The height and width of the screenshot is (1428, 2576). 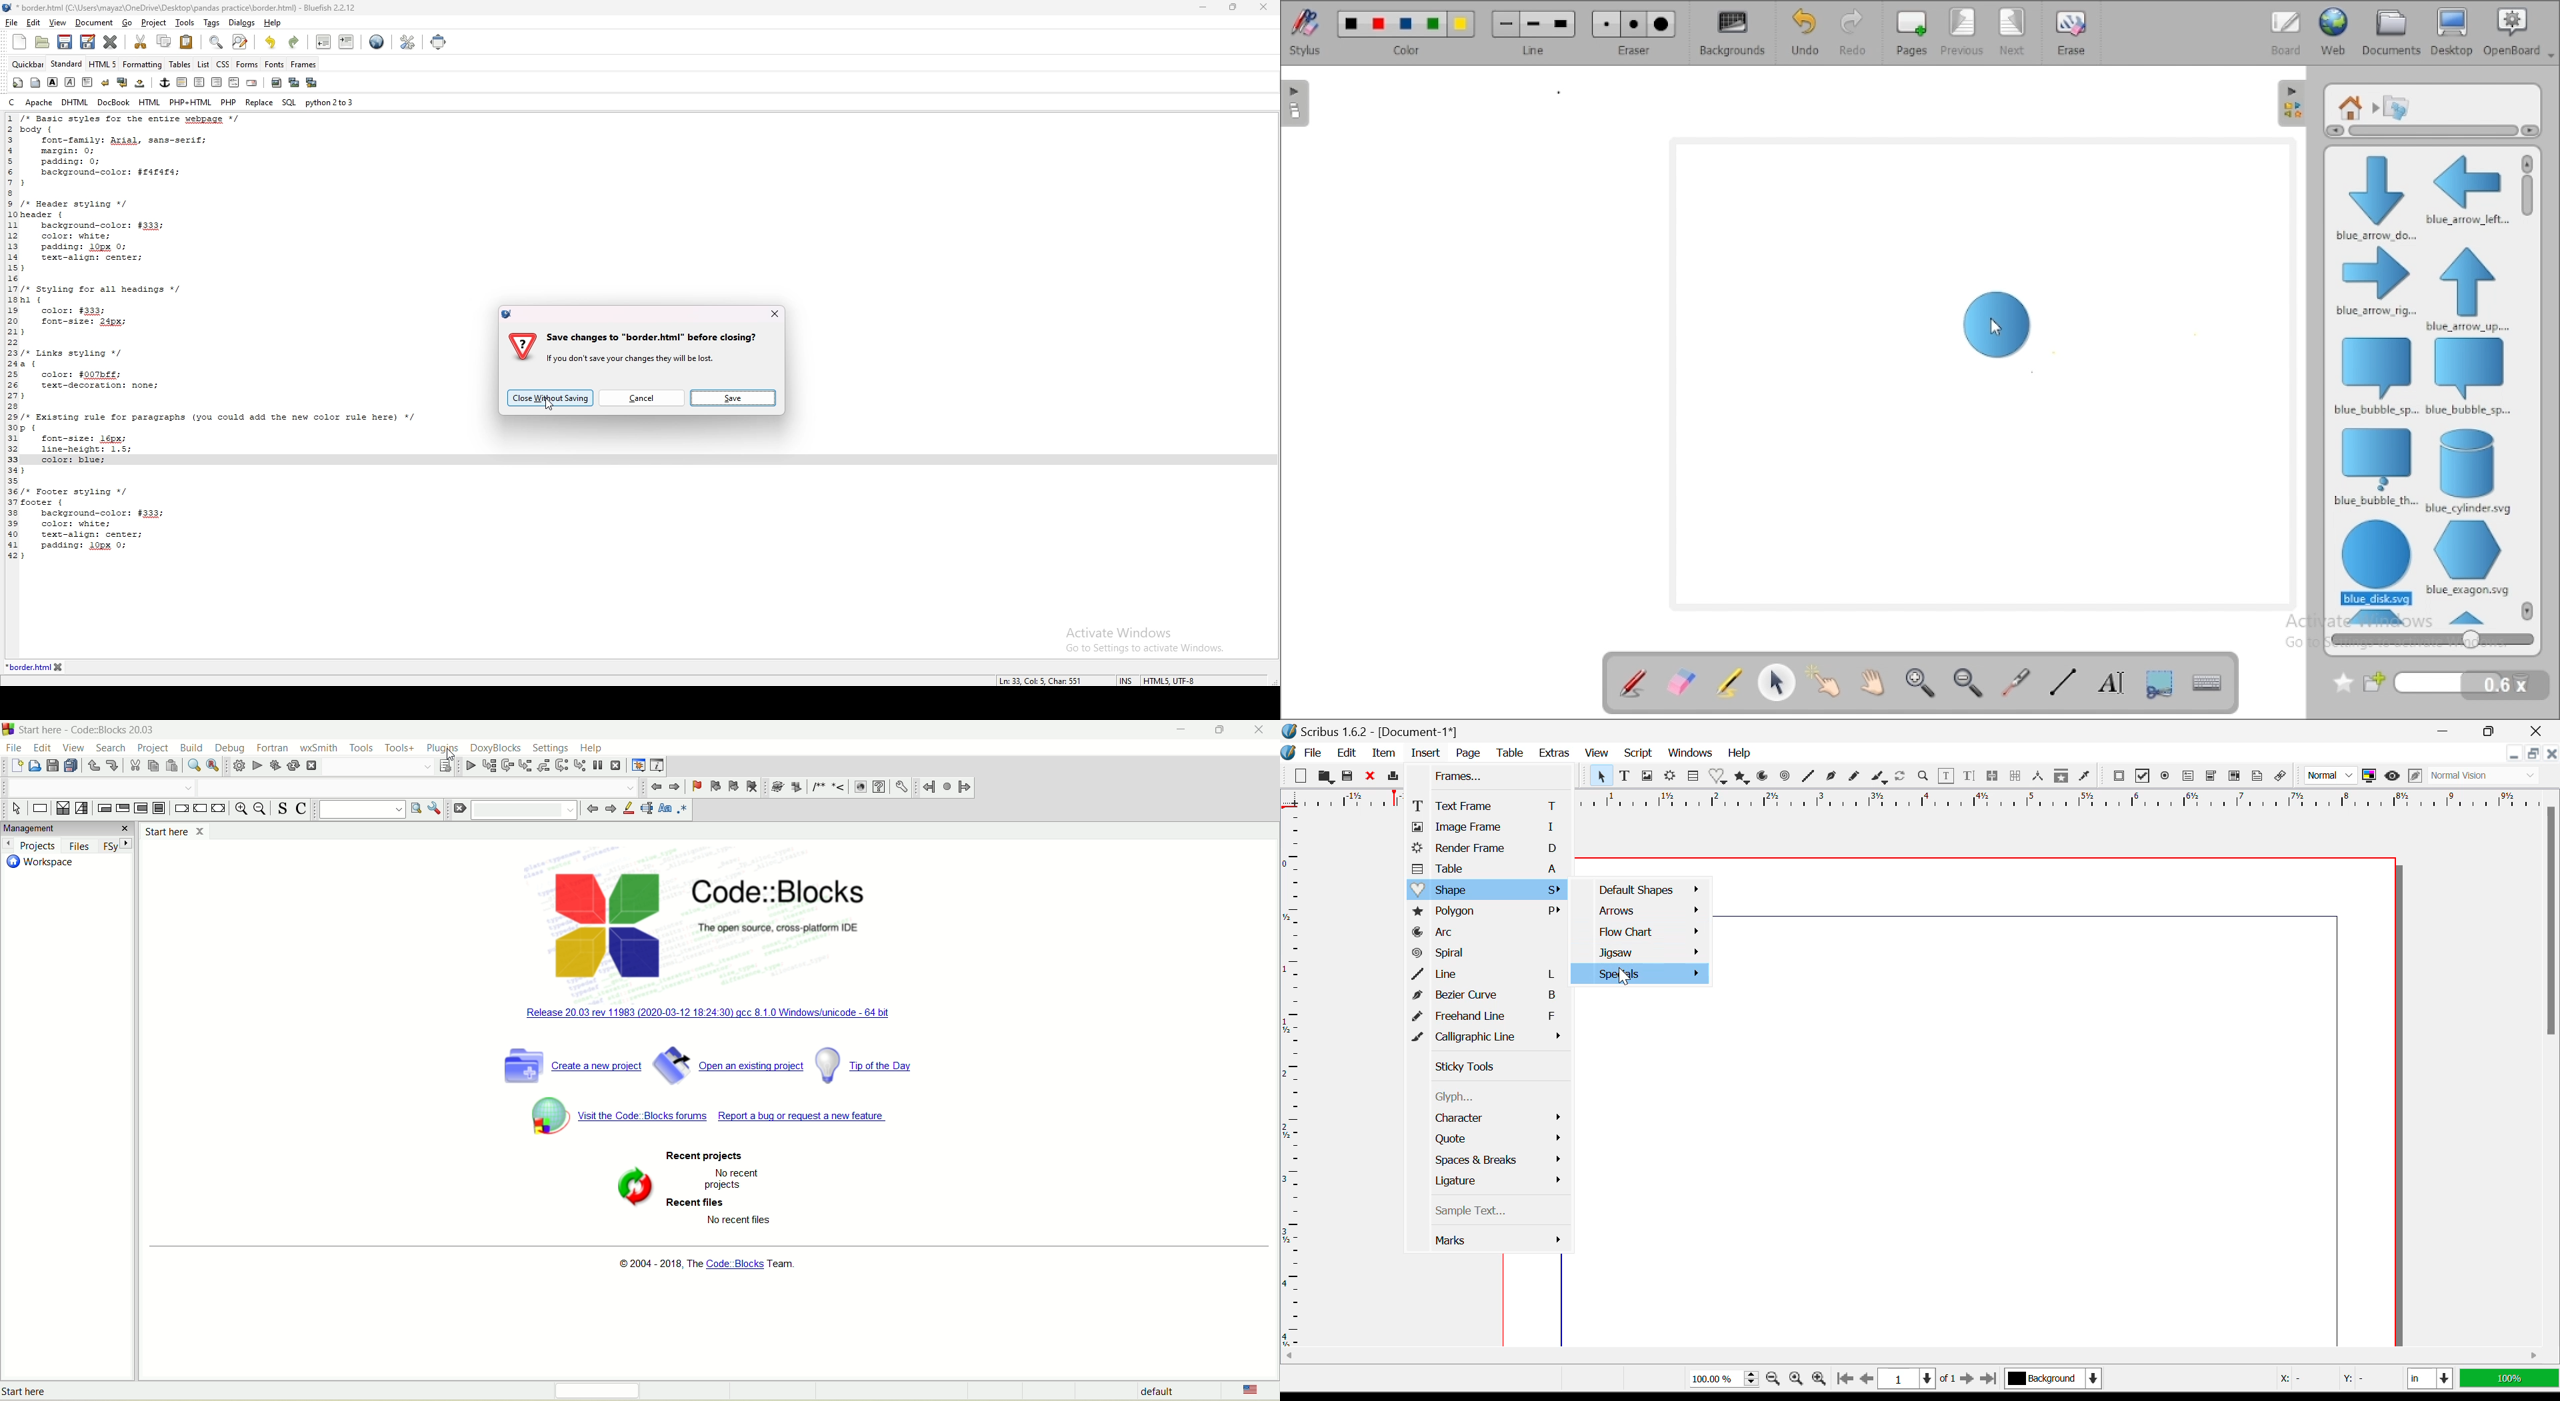 I want to click on Restore Down, so click(x=2515, y=755).